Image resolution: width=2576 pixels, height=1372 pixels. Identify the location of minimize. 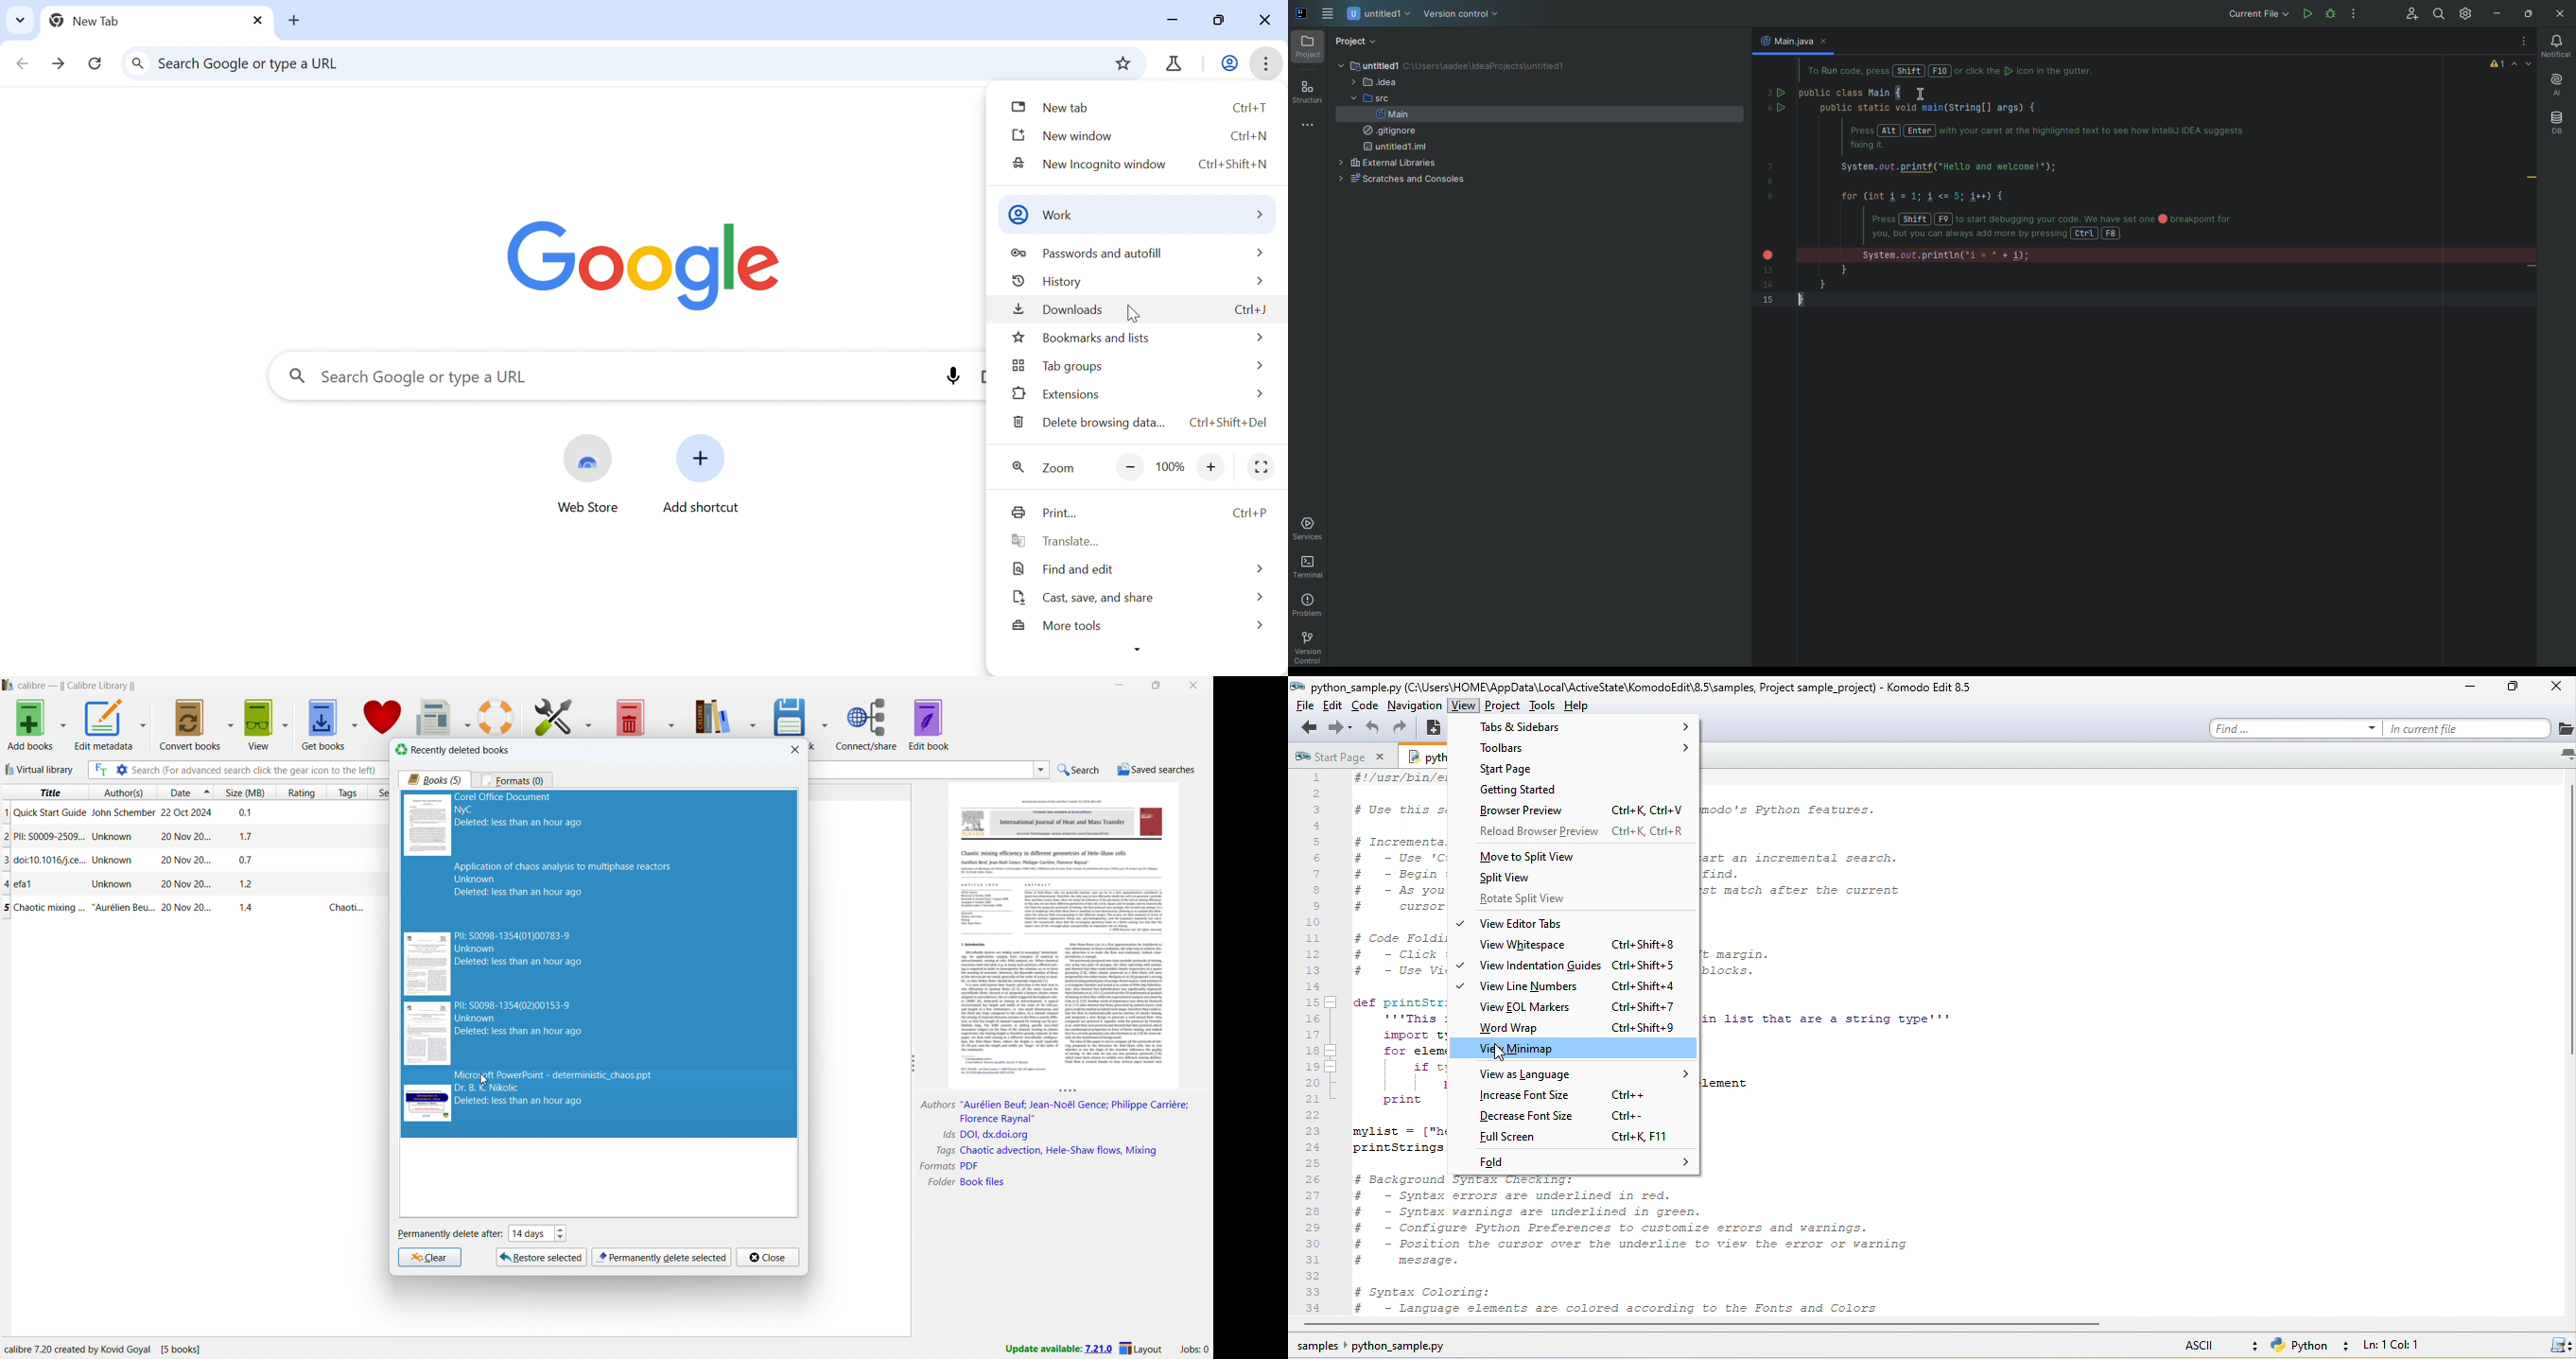
(2466, 688).